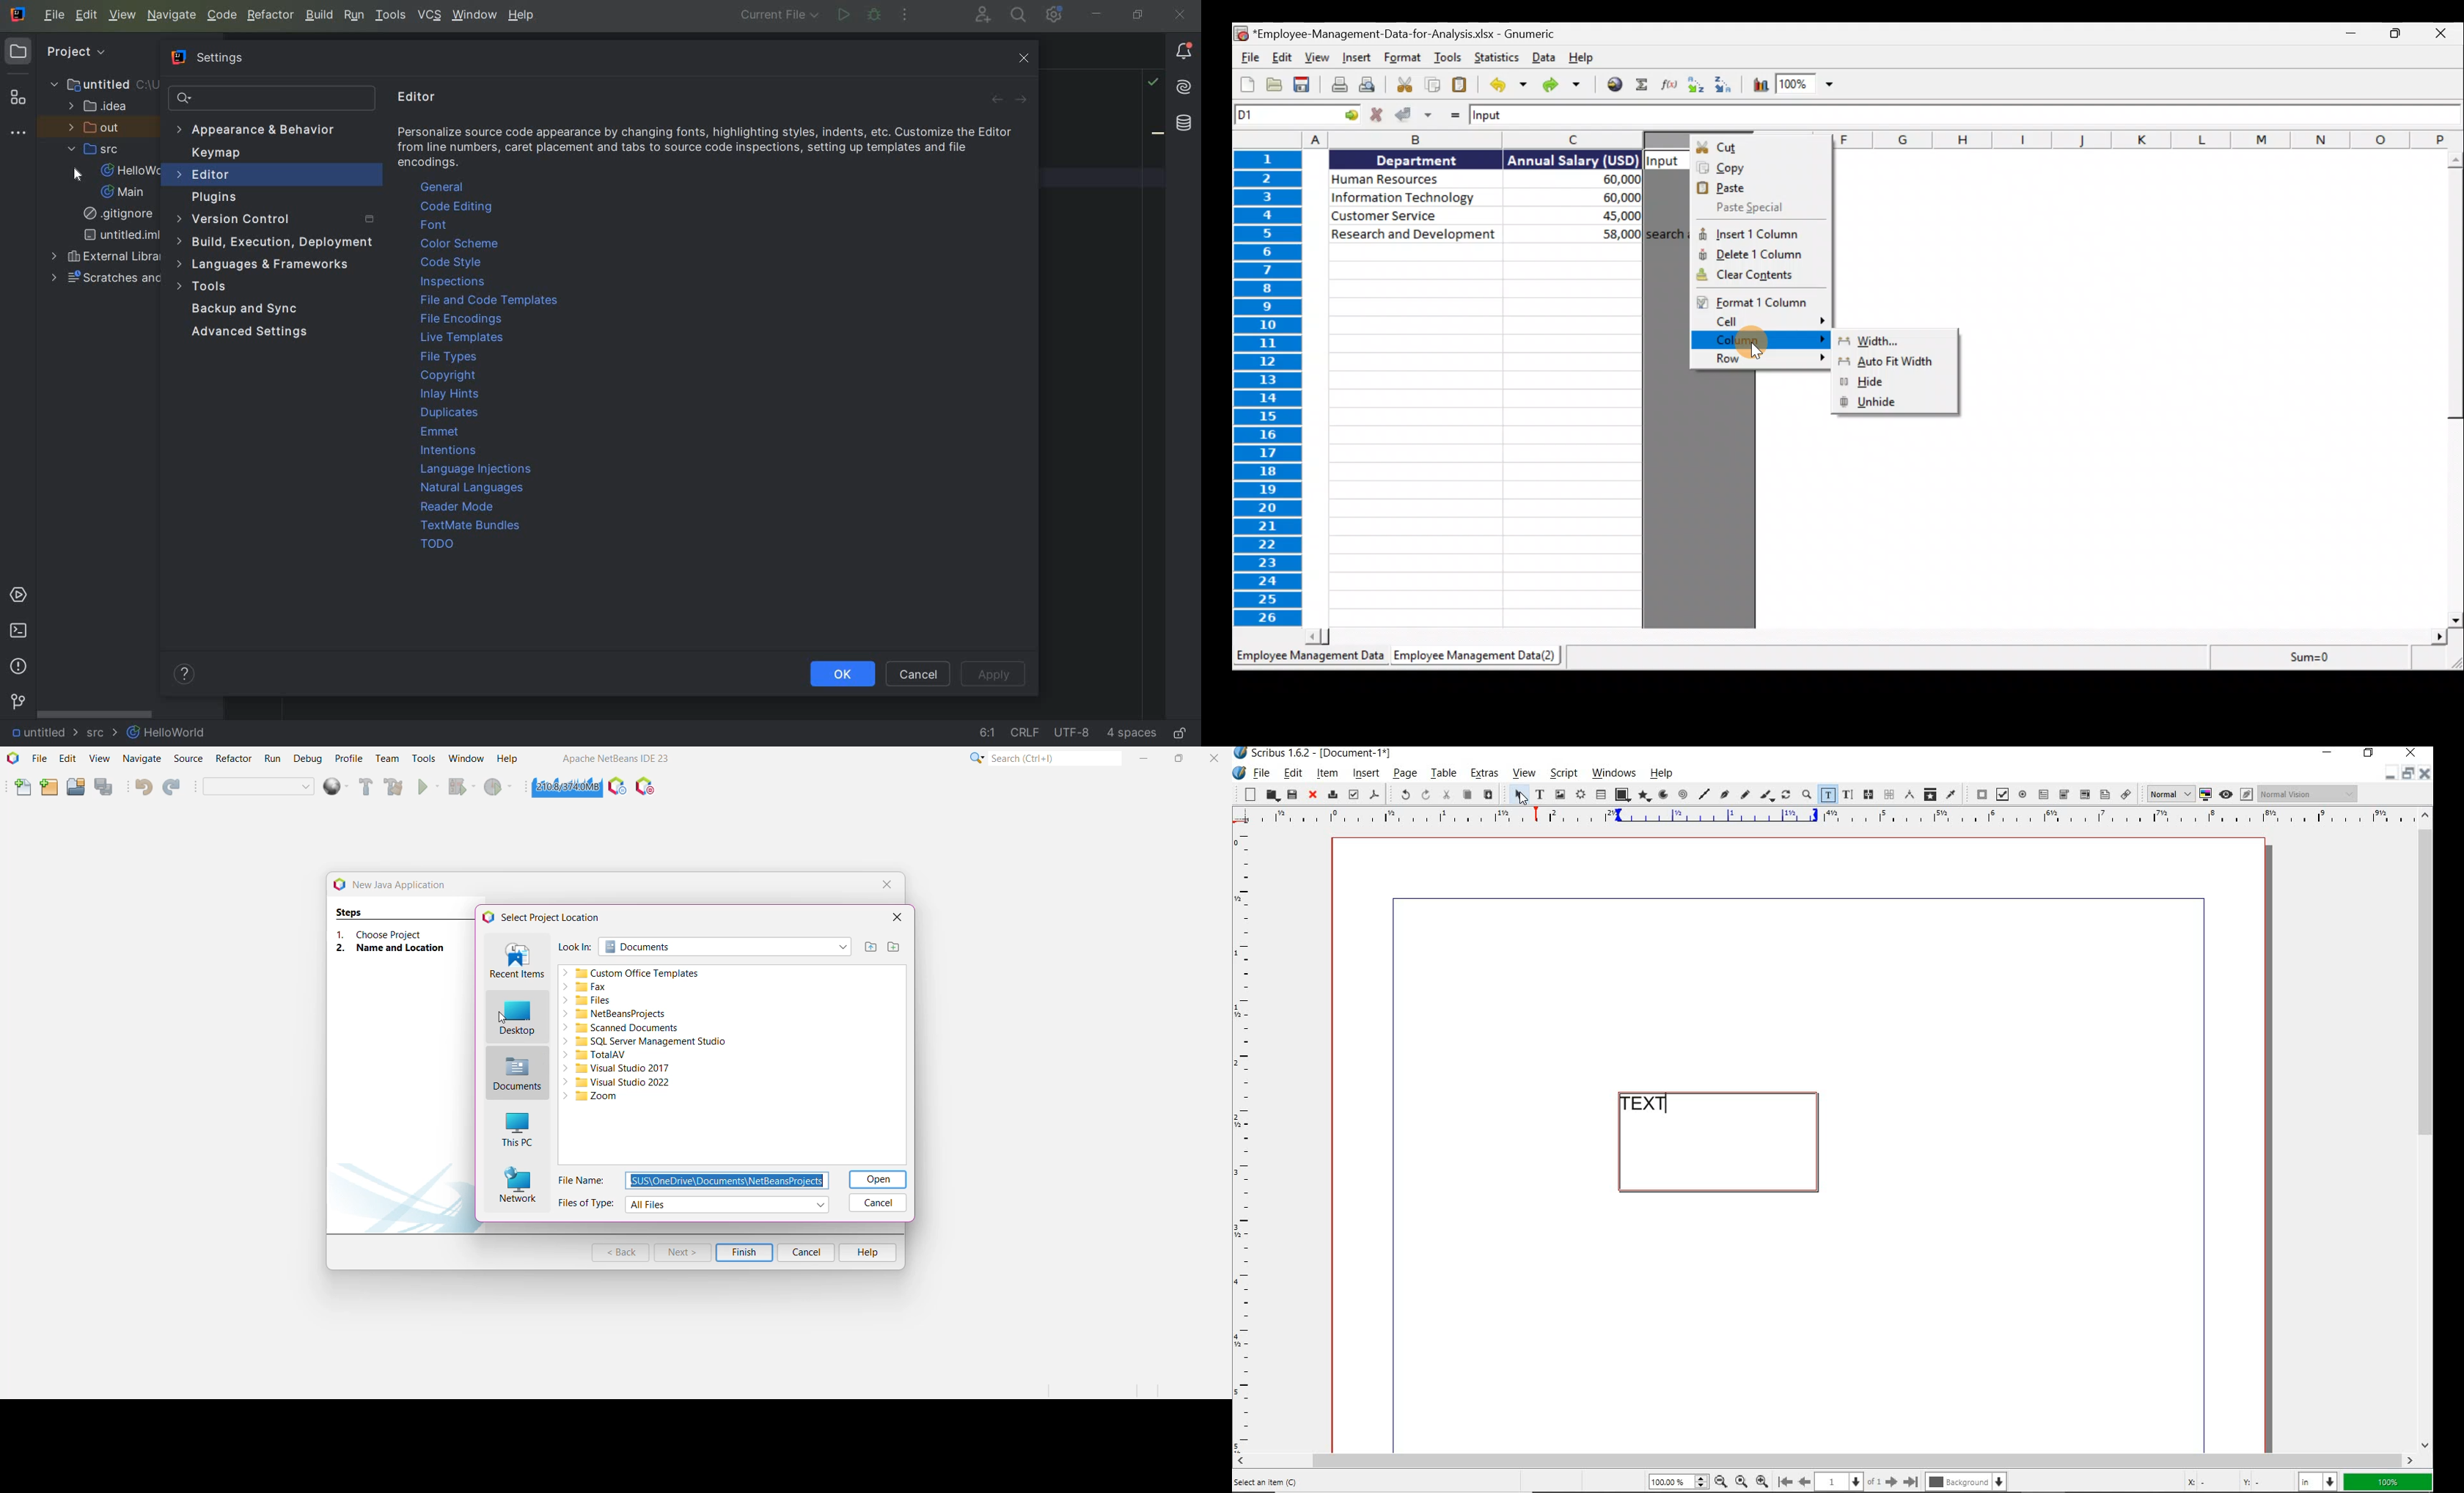 This screenshot has width=2464, height=1512. What do you see at coordinates (1805, 83) in the screenshot?
I see `Zoom` at bounding box center [1805, 83].